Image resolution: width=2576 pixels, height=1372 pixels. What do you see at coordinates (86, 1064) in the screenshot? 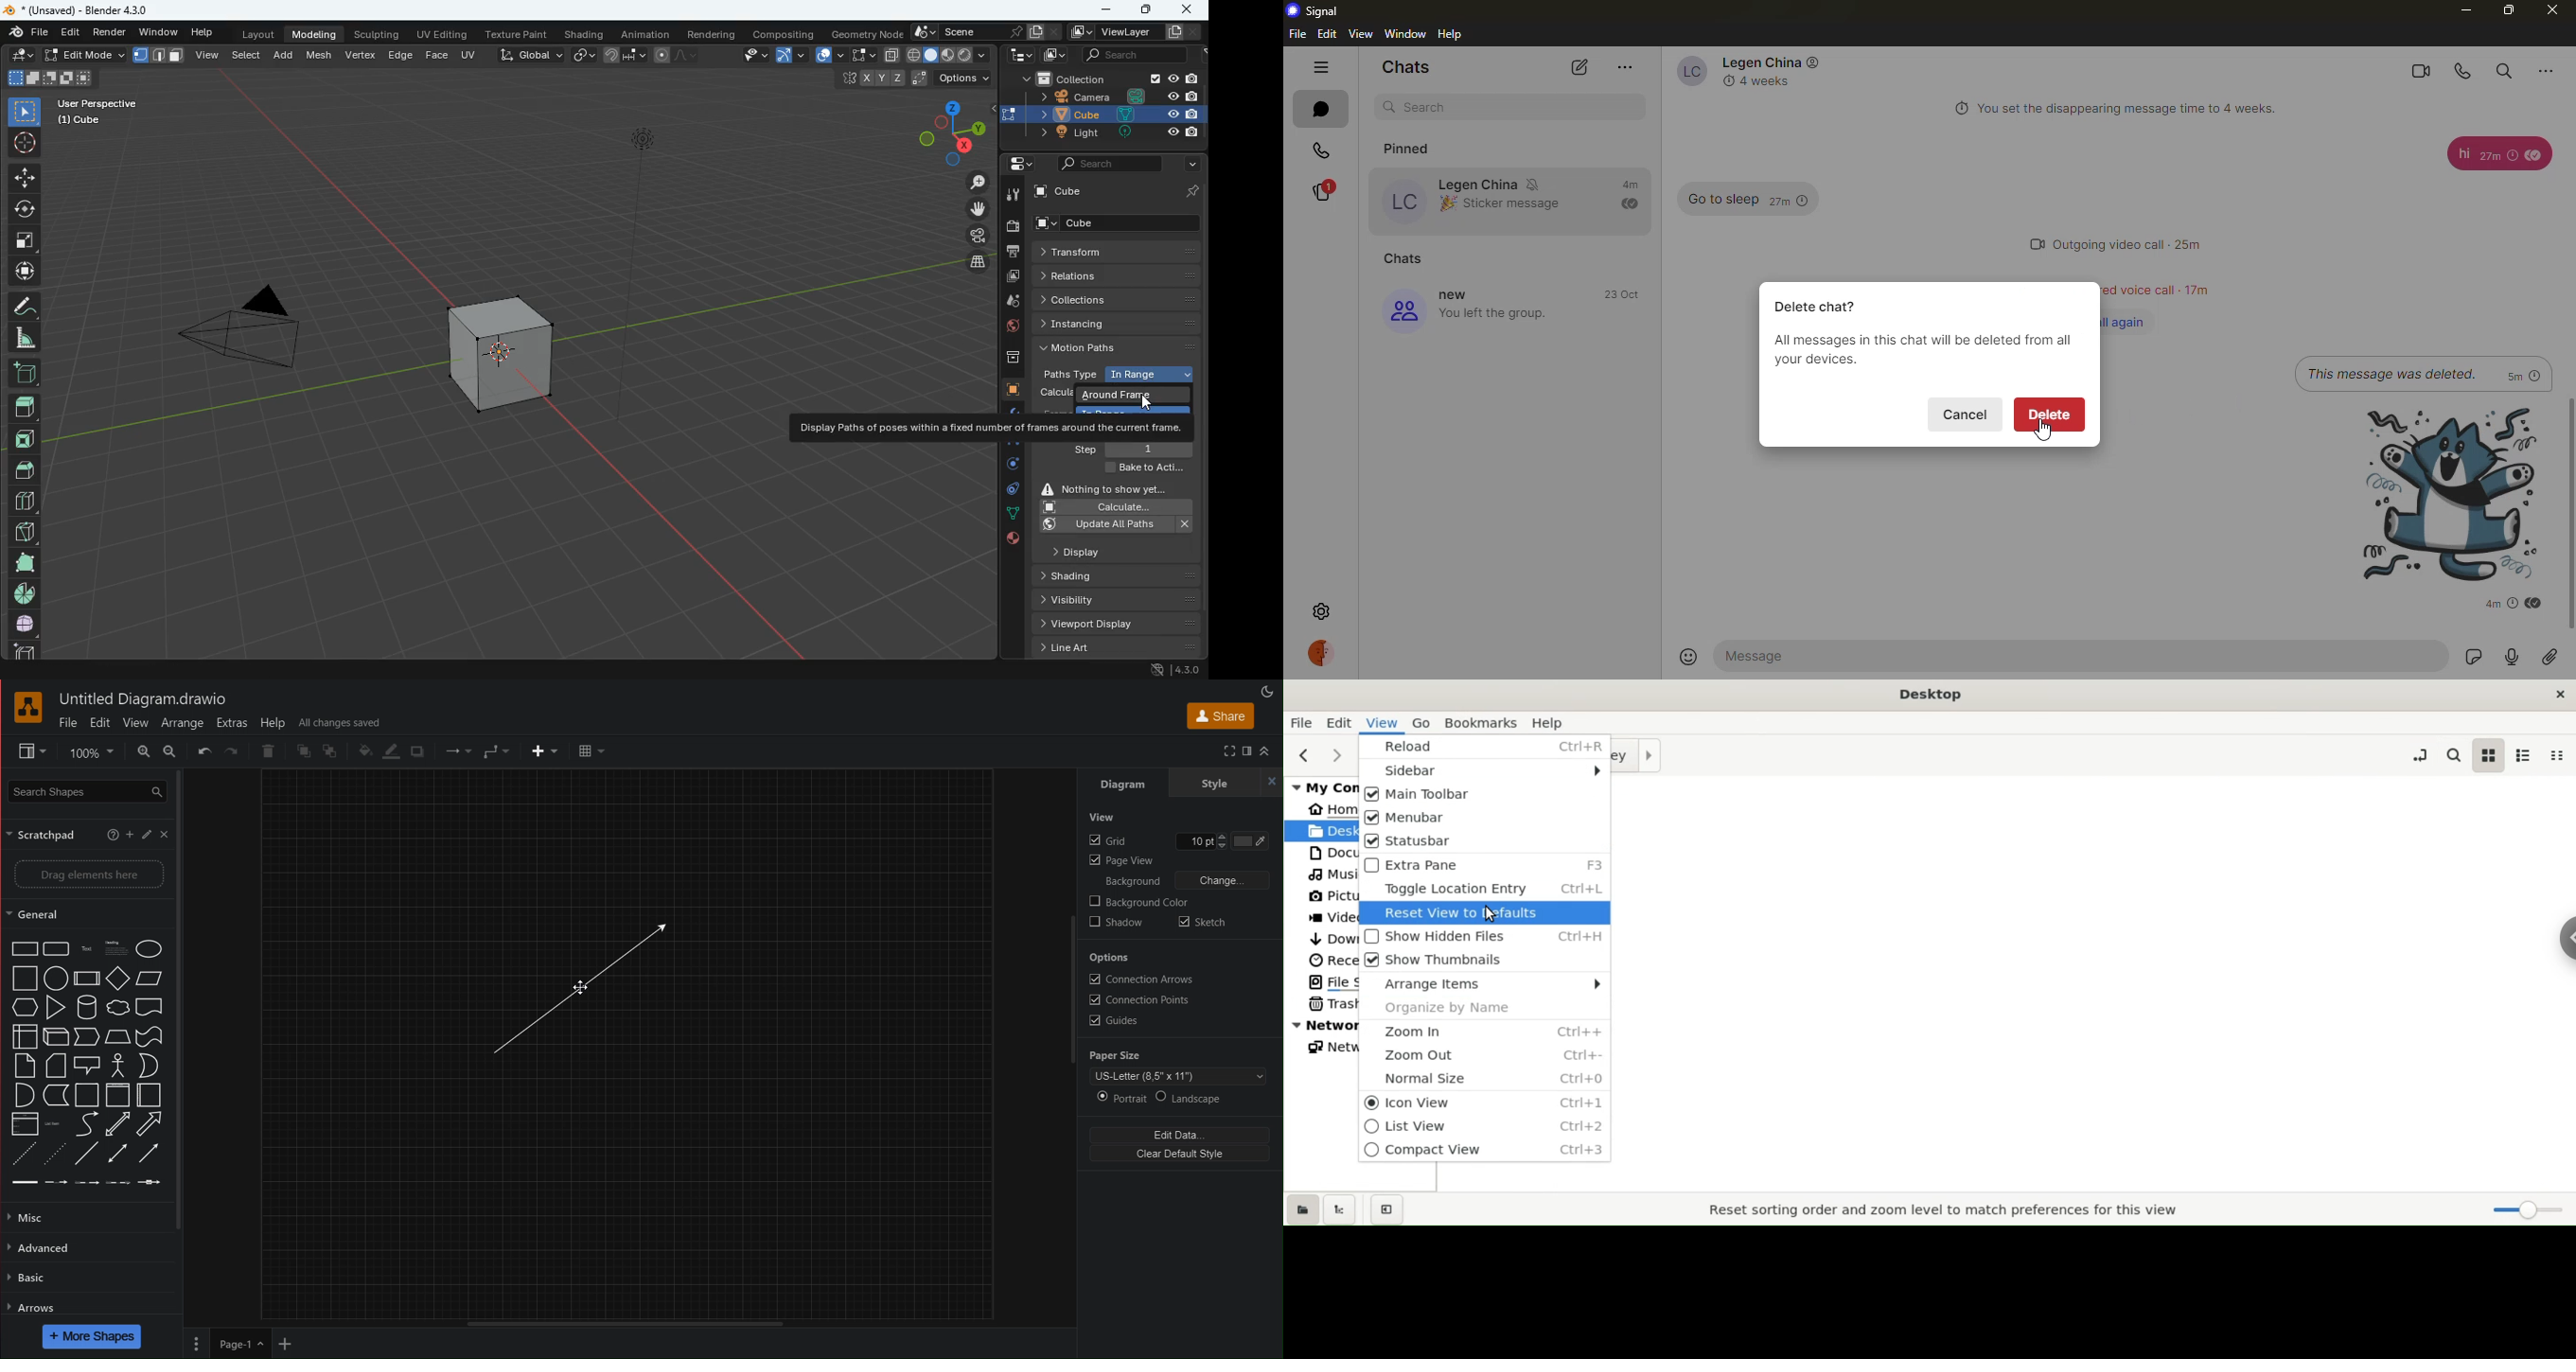
I see `Shape Menu` at bounding box center [86, 1064].